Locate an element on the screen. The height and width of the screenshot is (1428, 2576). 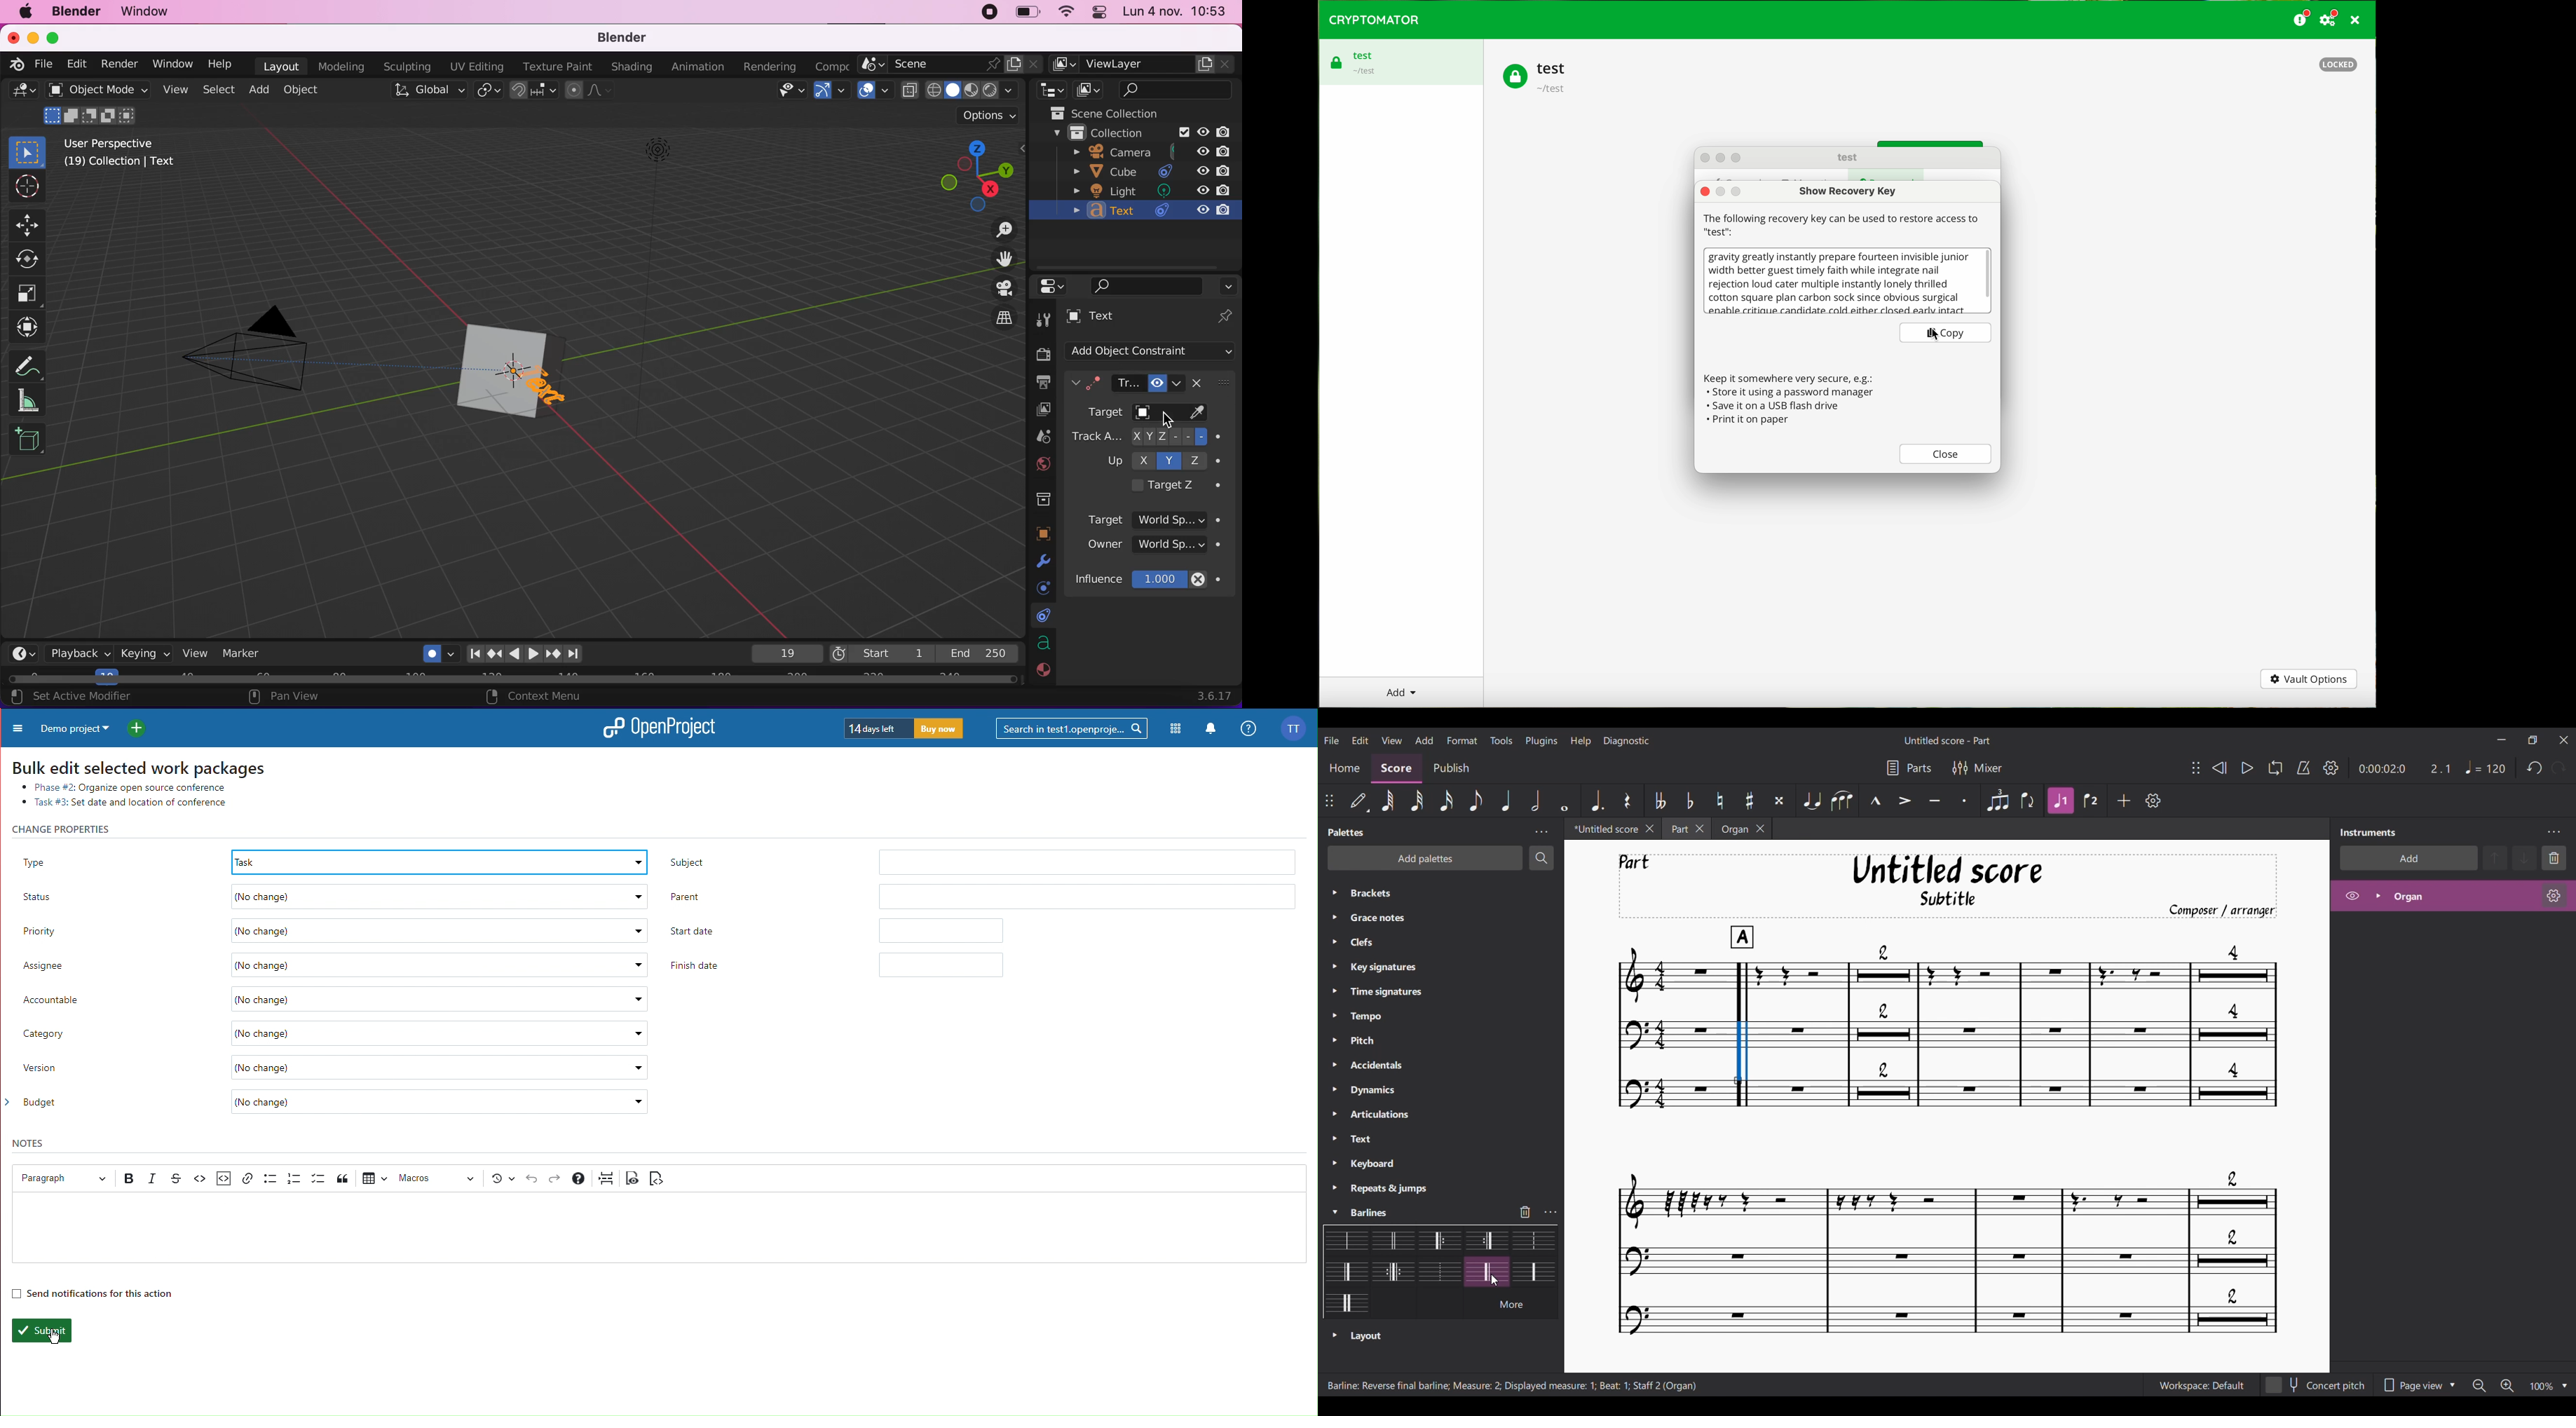
Bold is located at coordinates (130, 1178).